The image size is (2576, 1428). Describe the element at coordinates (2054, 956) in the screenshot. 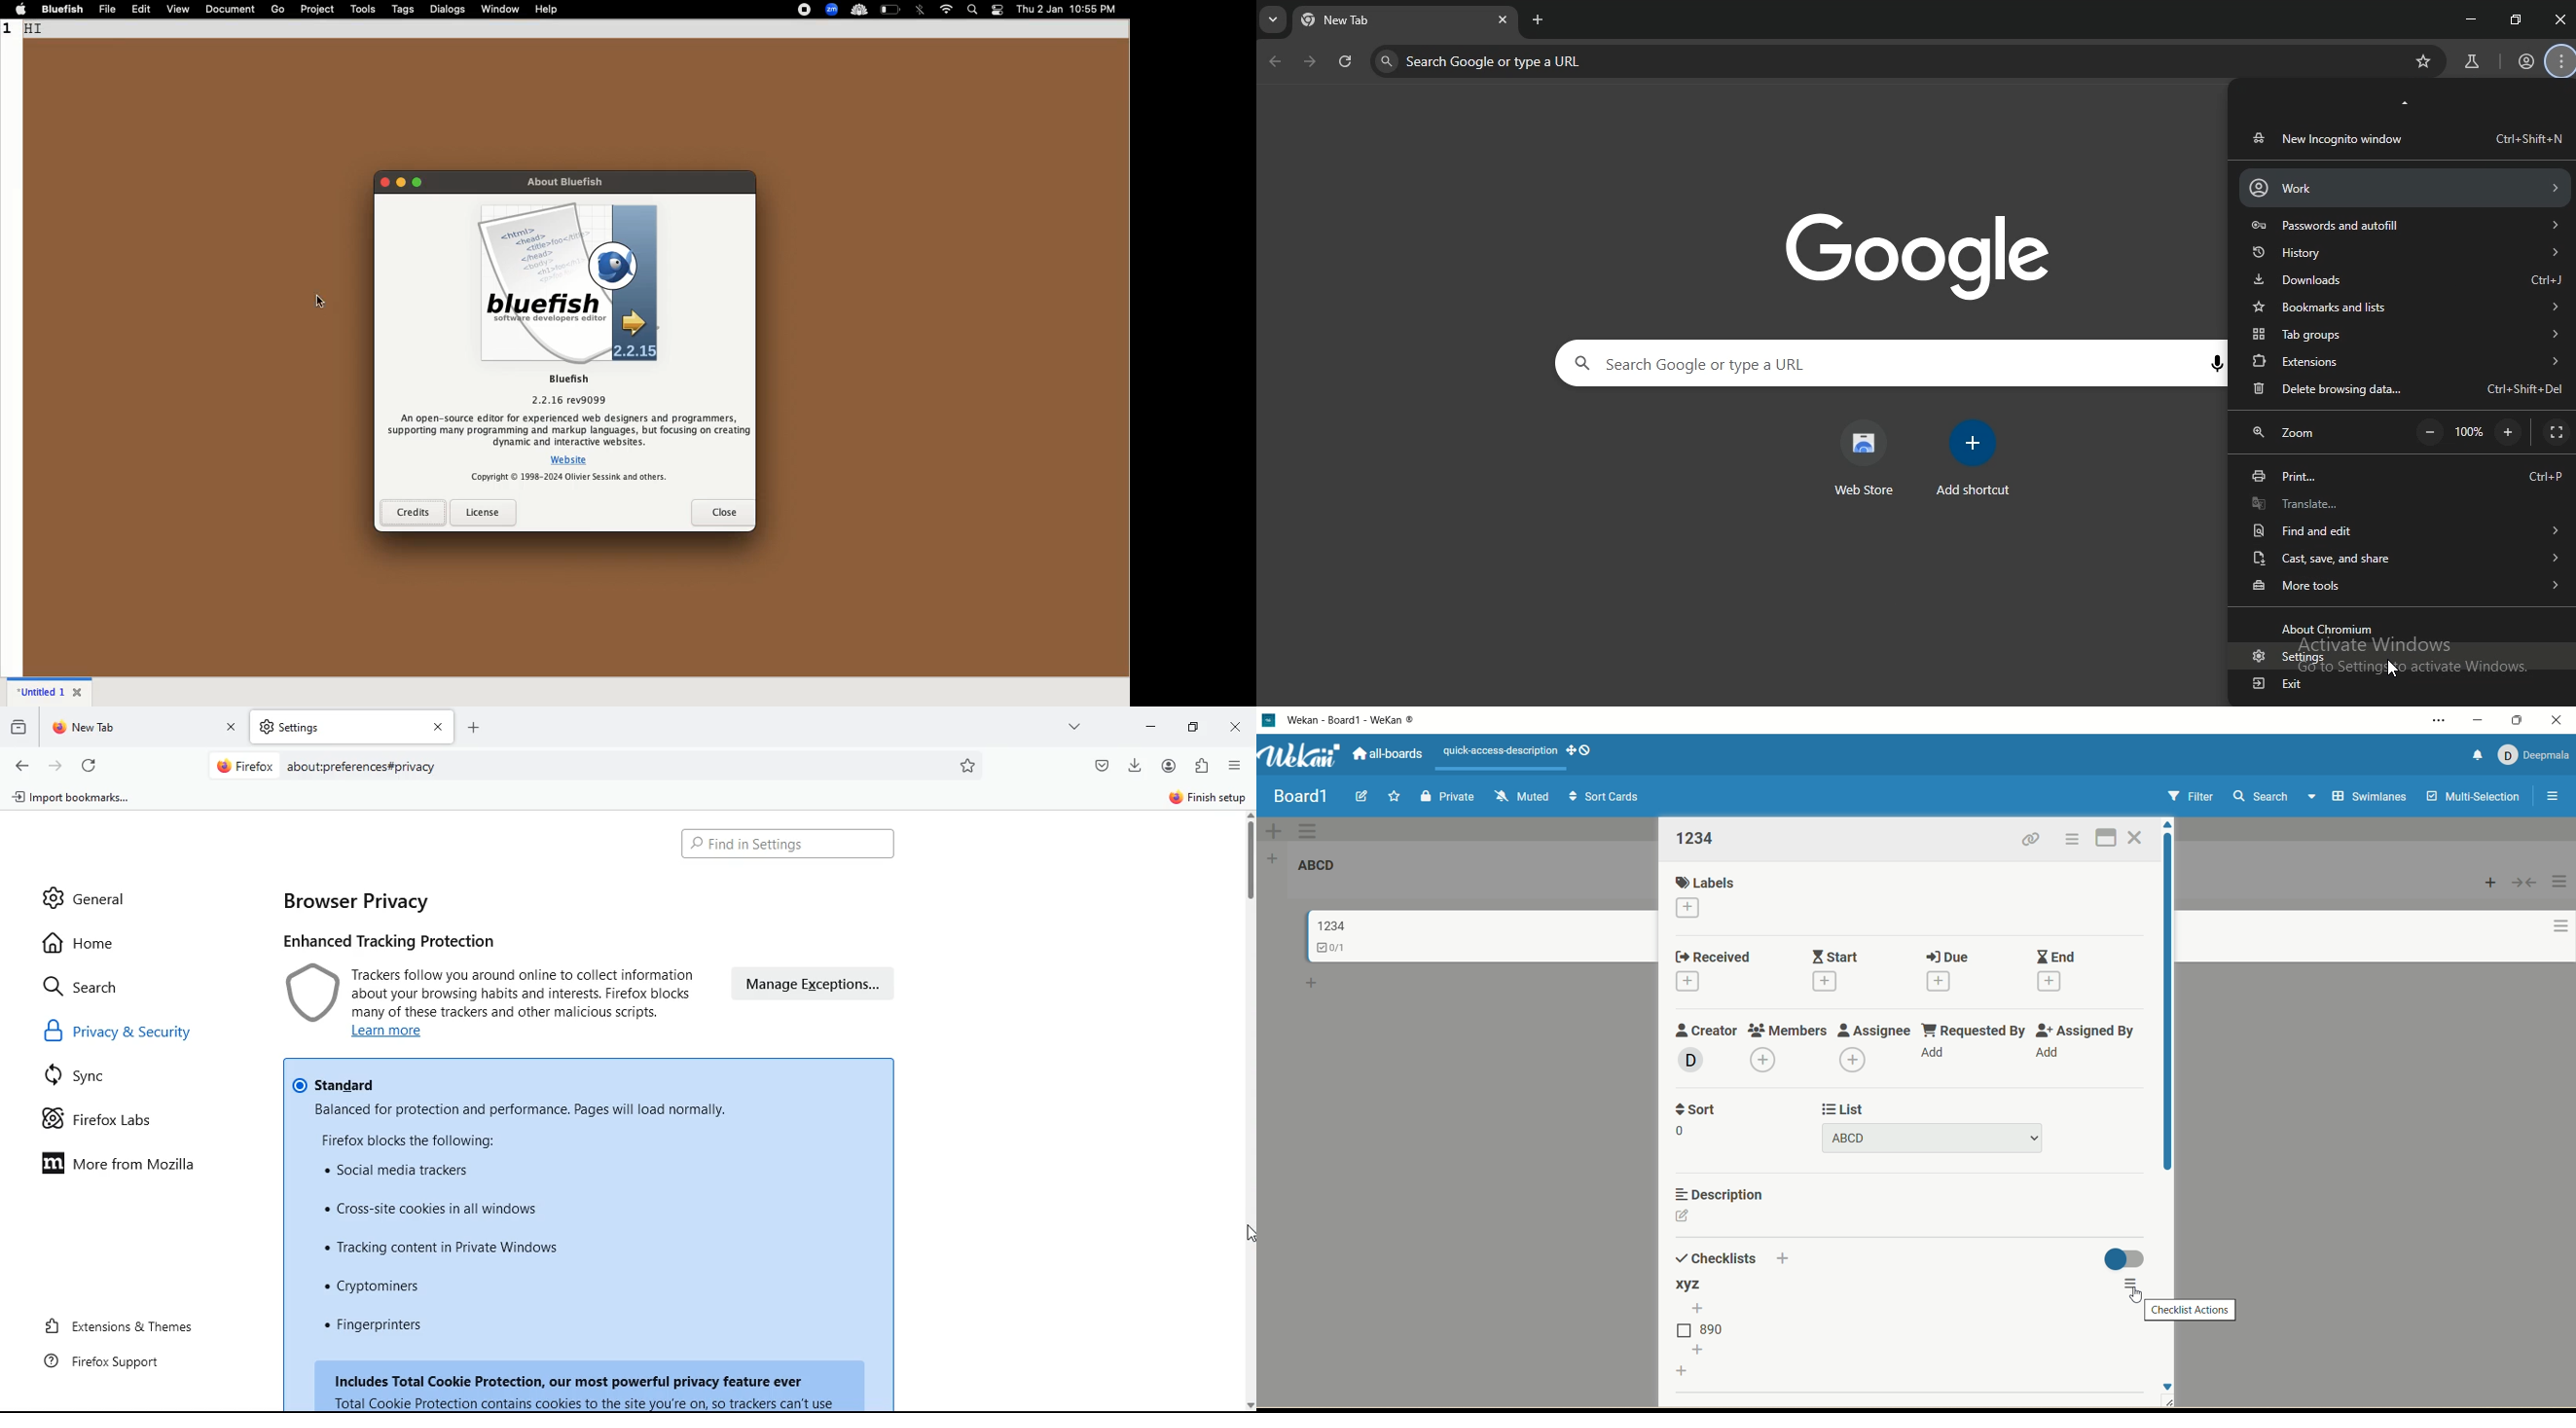

I see `end` at that location.